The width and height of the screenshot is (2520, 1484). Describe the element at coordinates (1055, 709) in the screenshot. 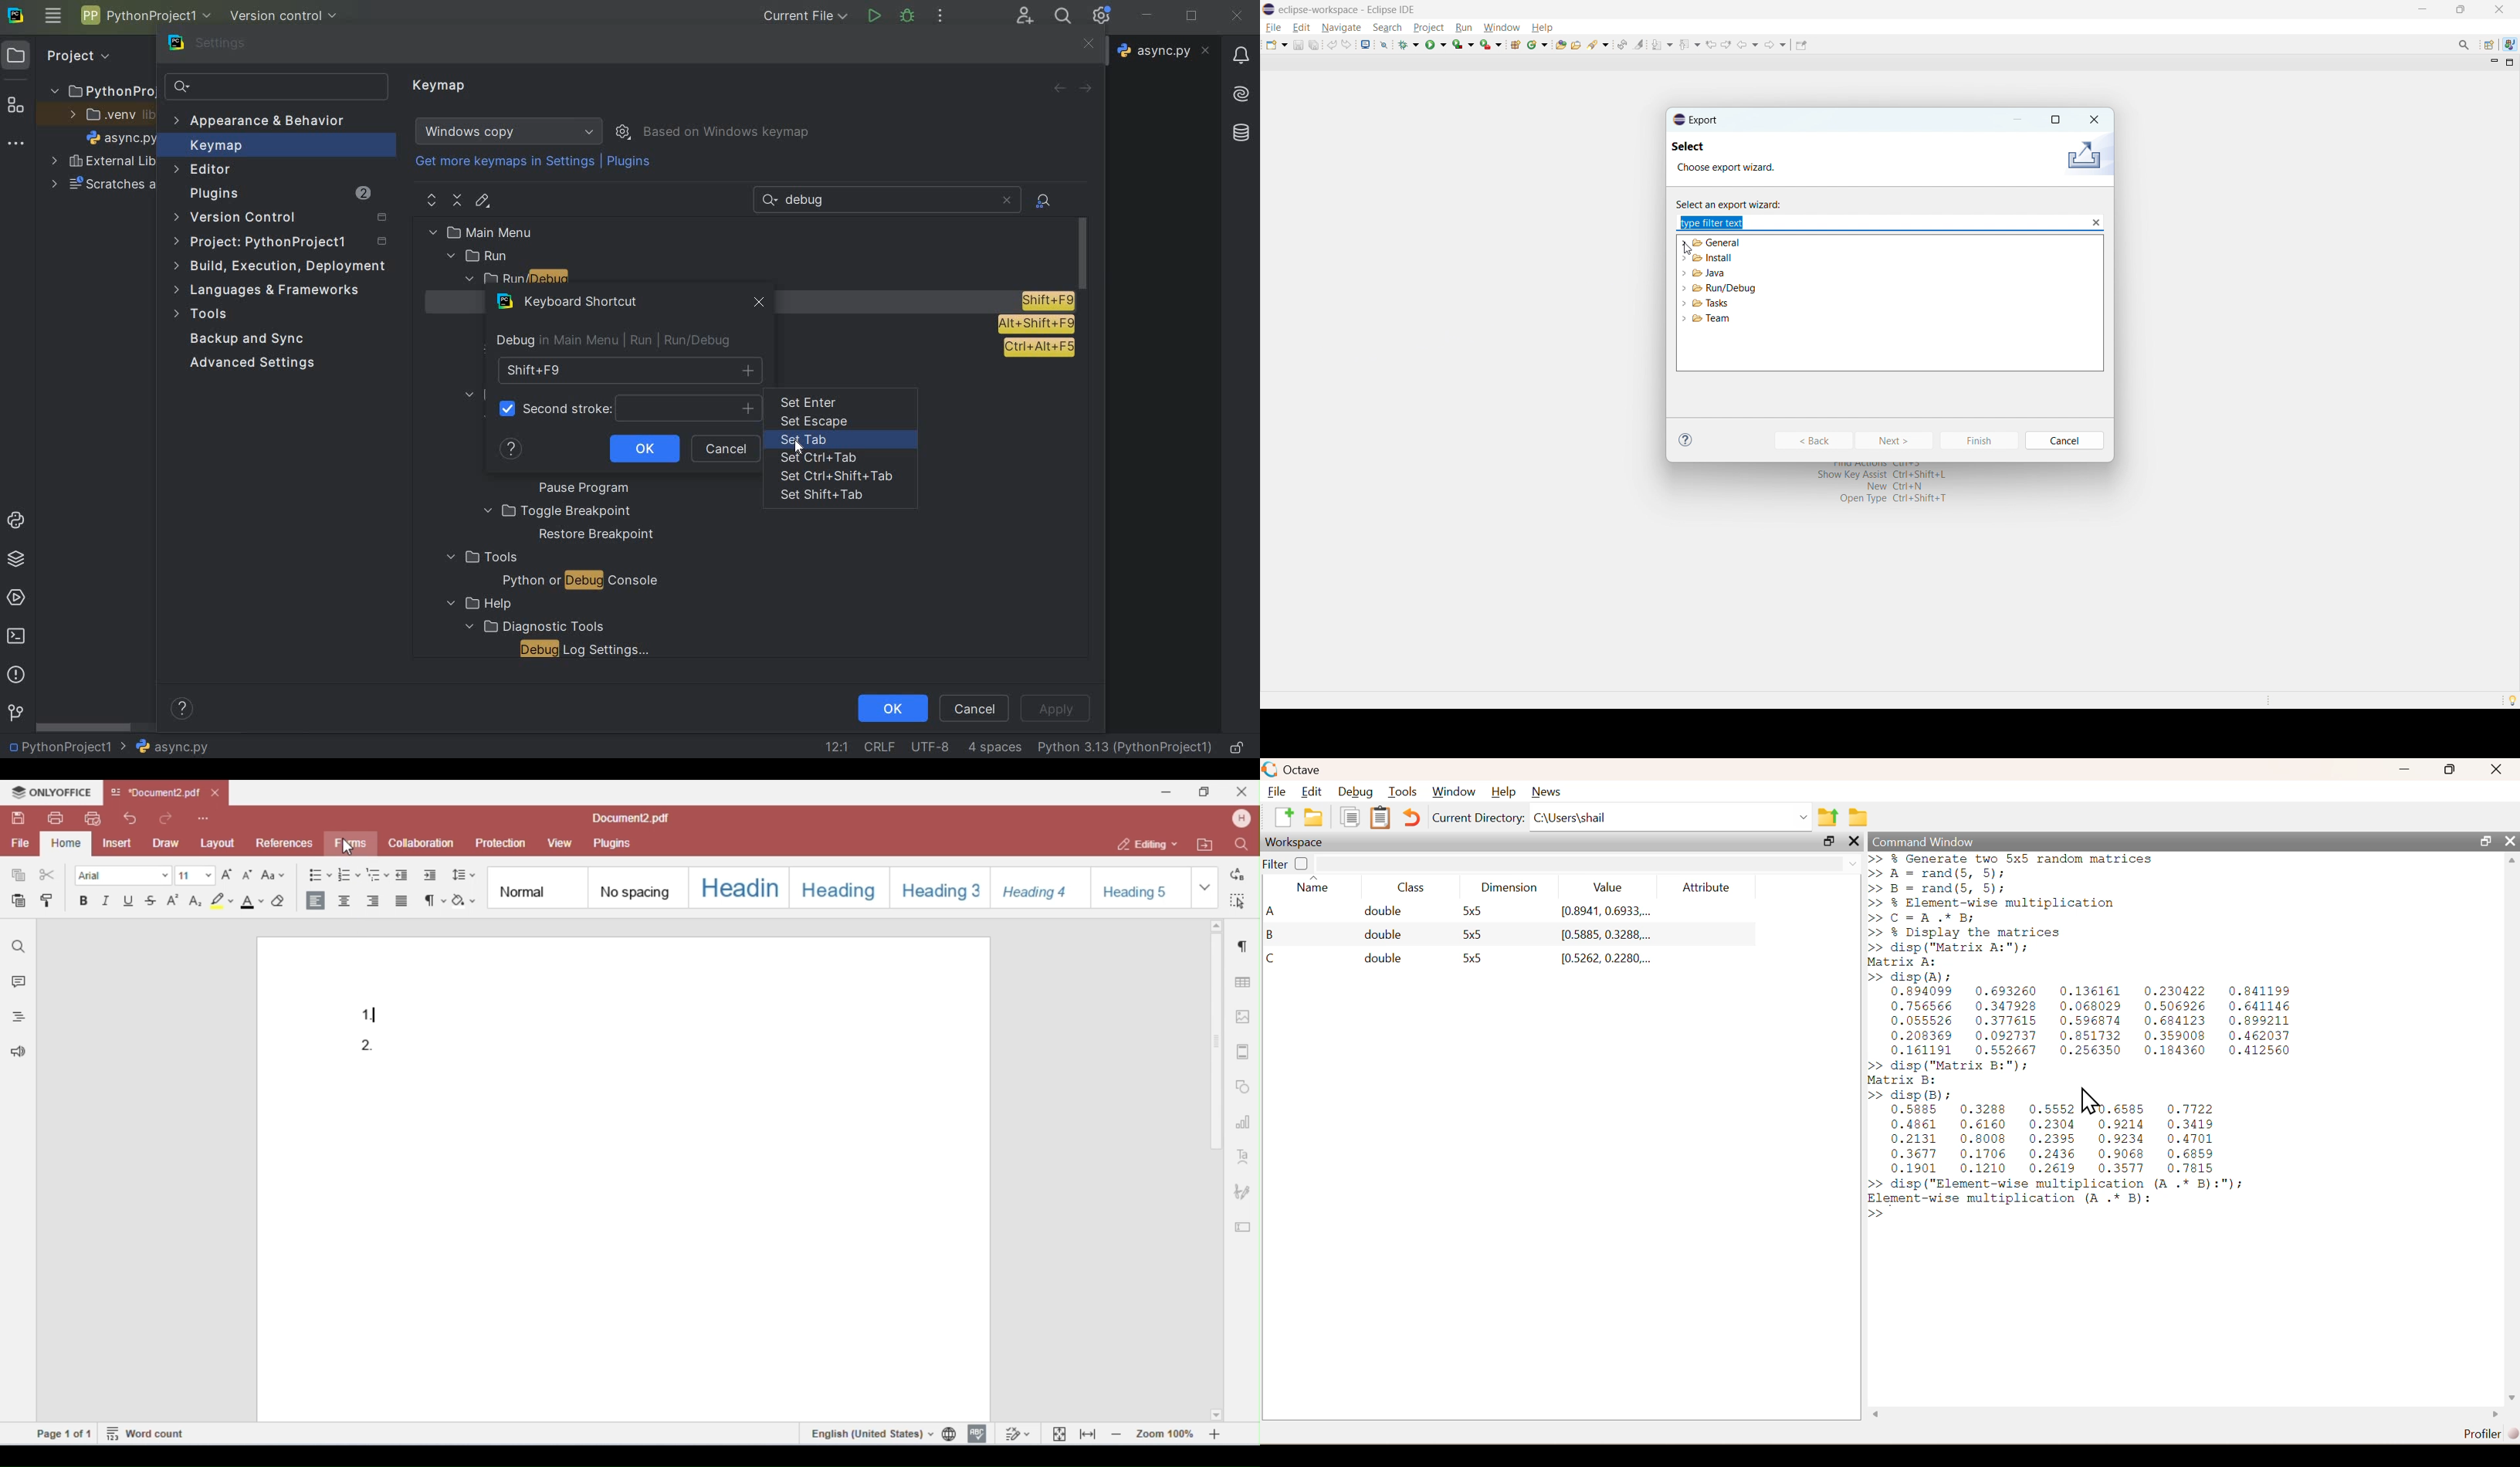

I see `apply` at that location.